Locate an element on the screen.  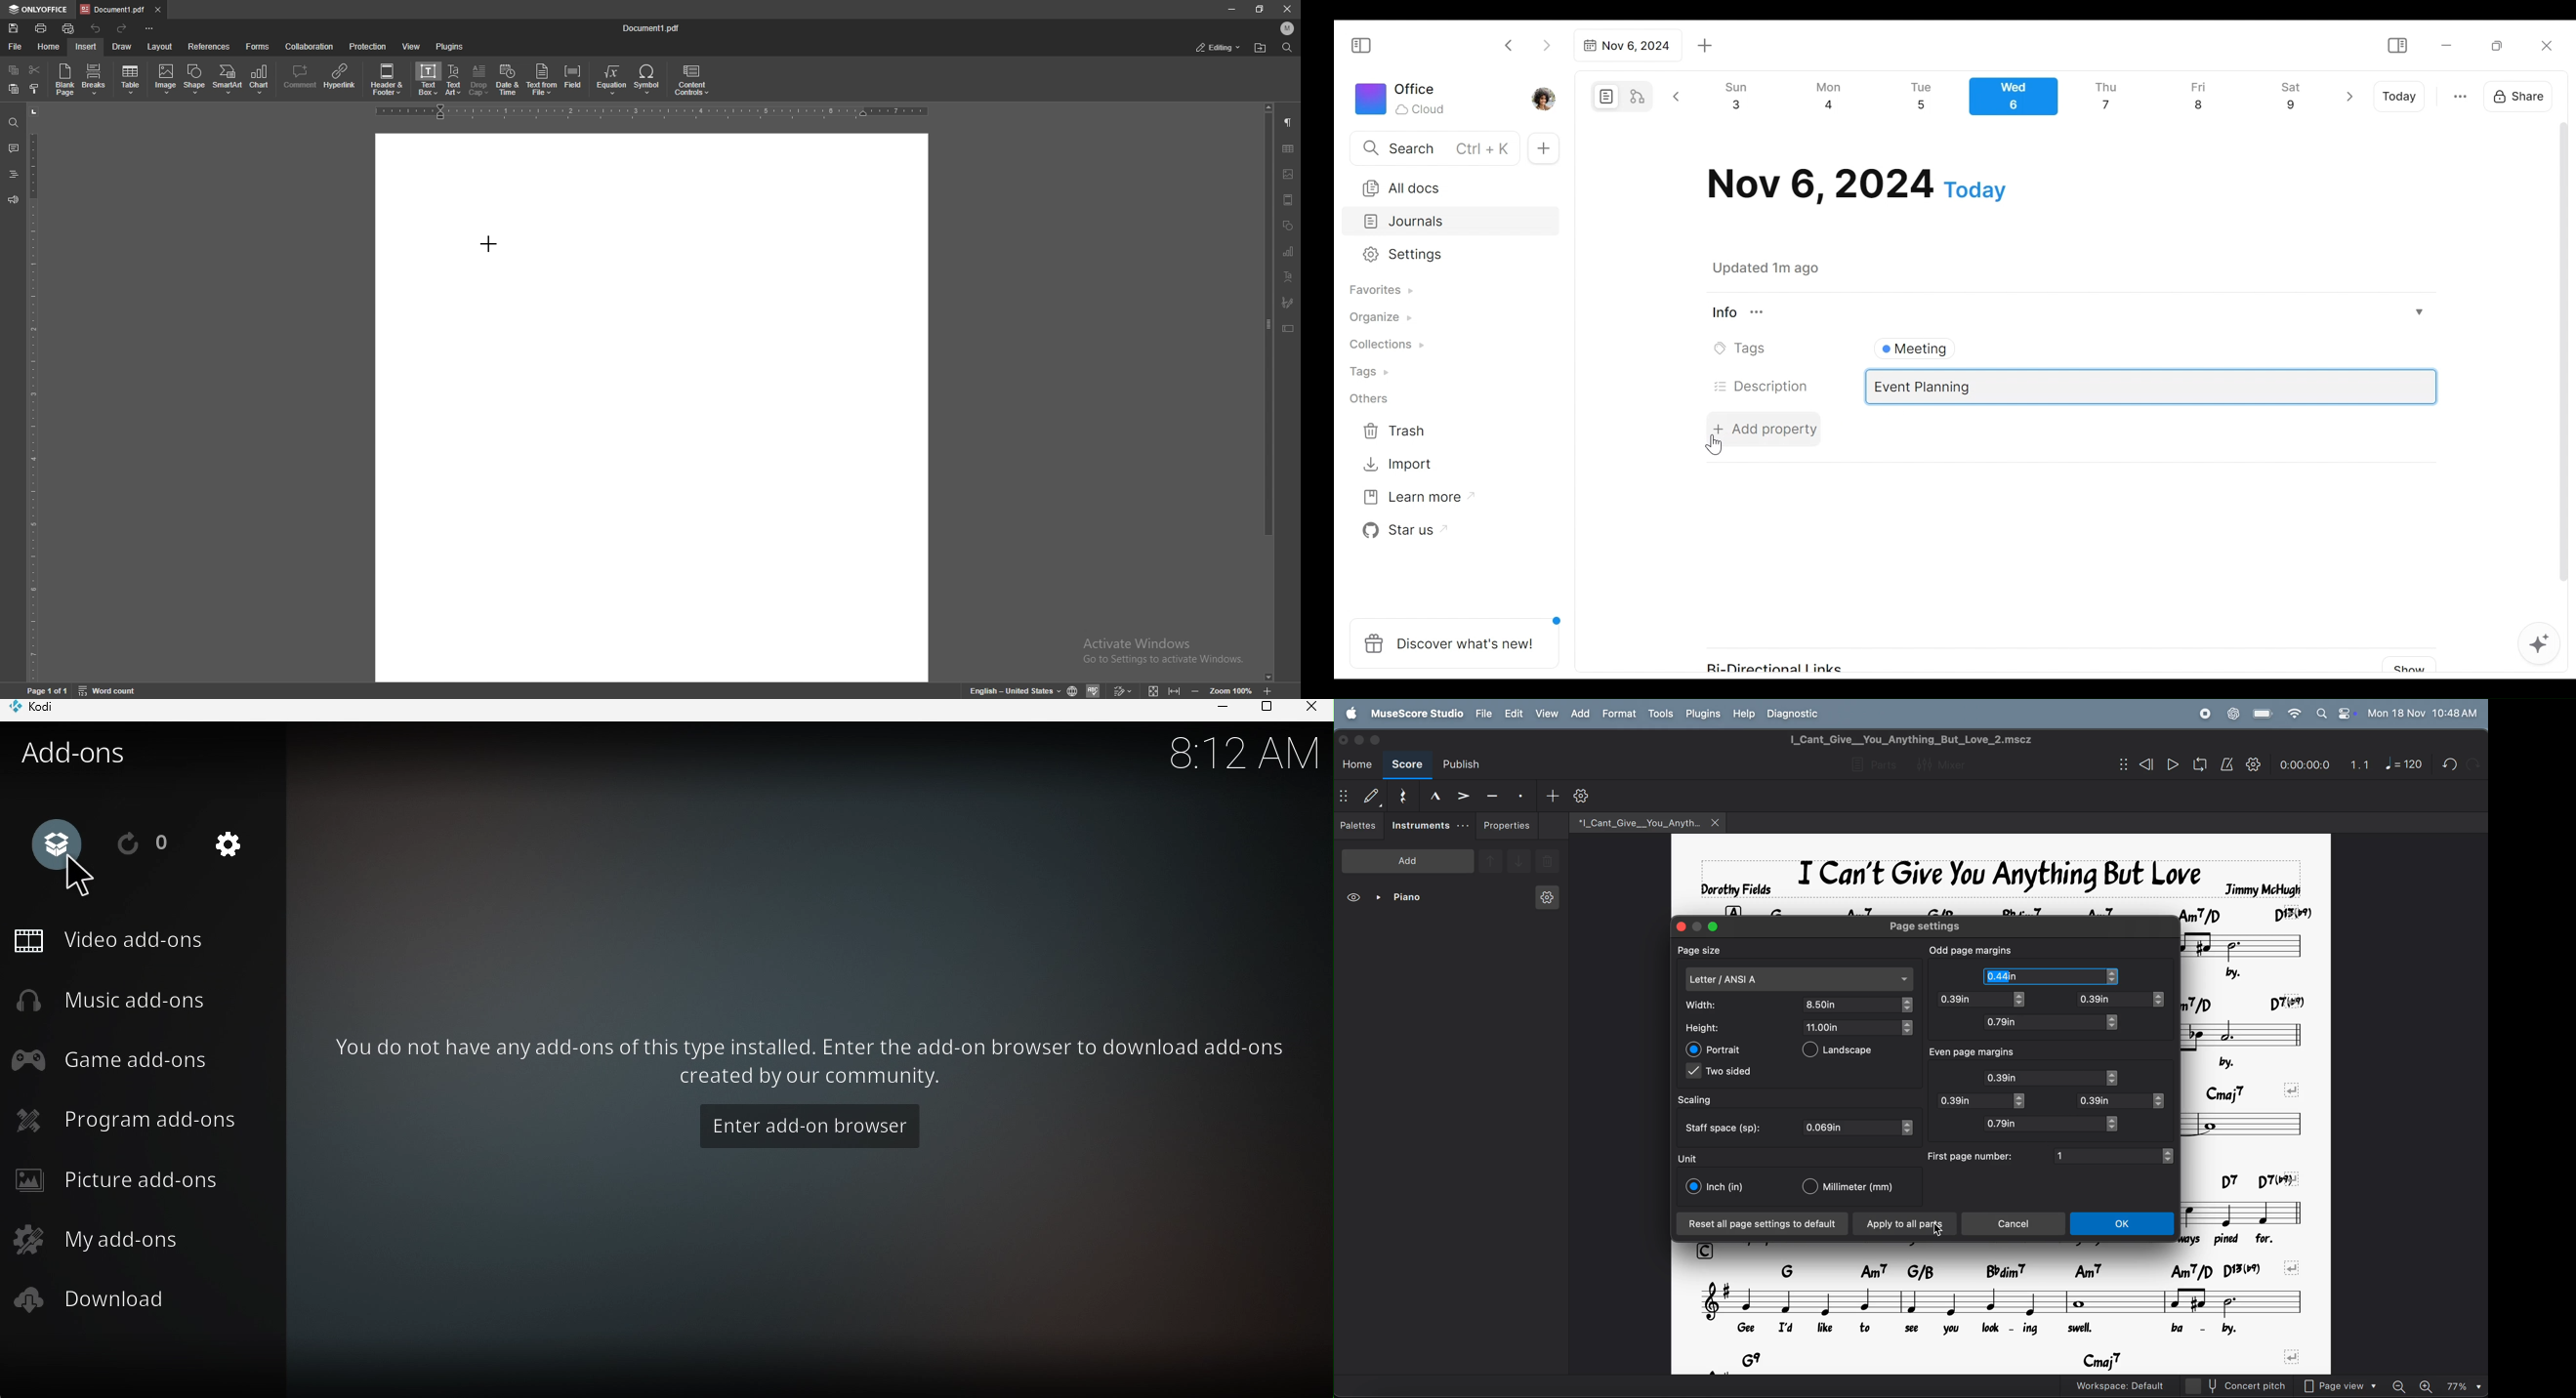
first page no is located at coordinates (1971, 1156).